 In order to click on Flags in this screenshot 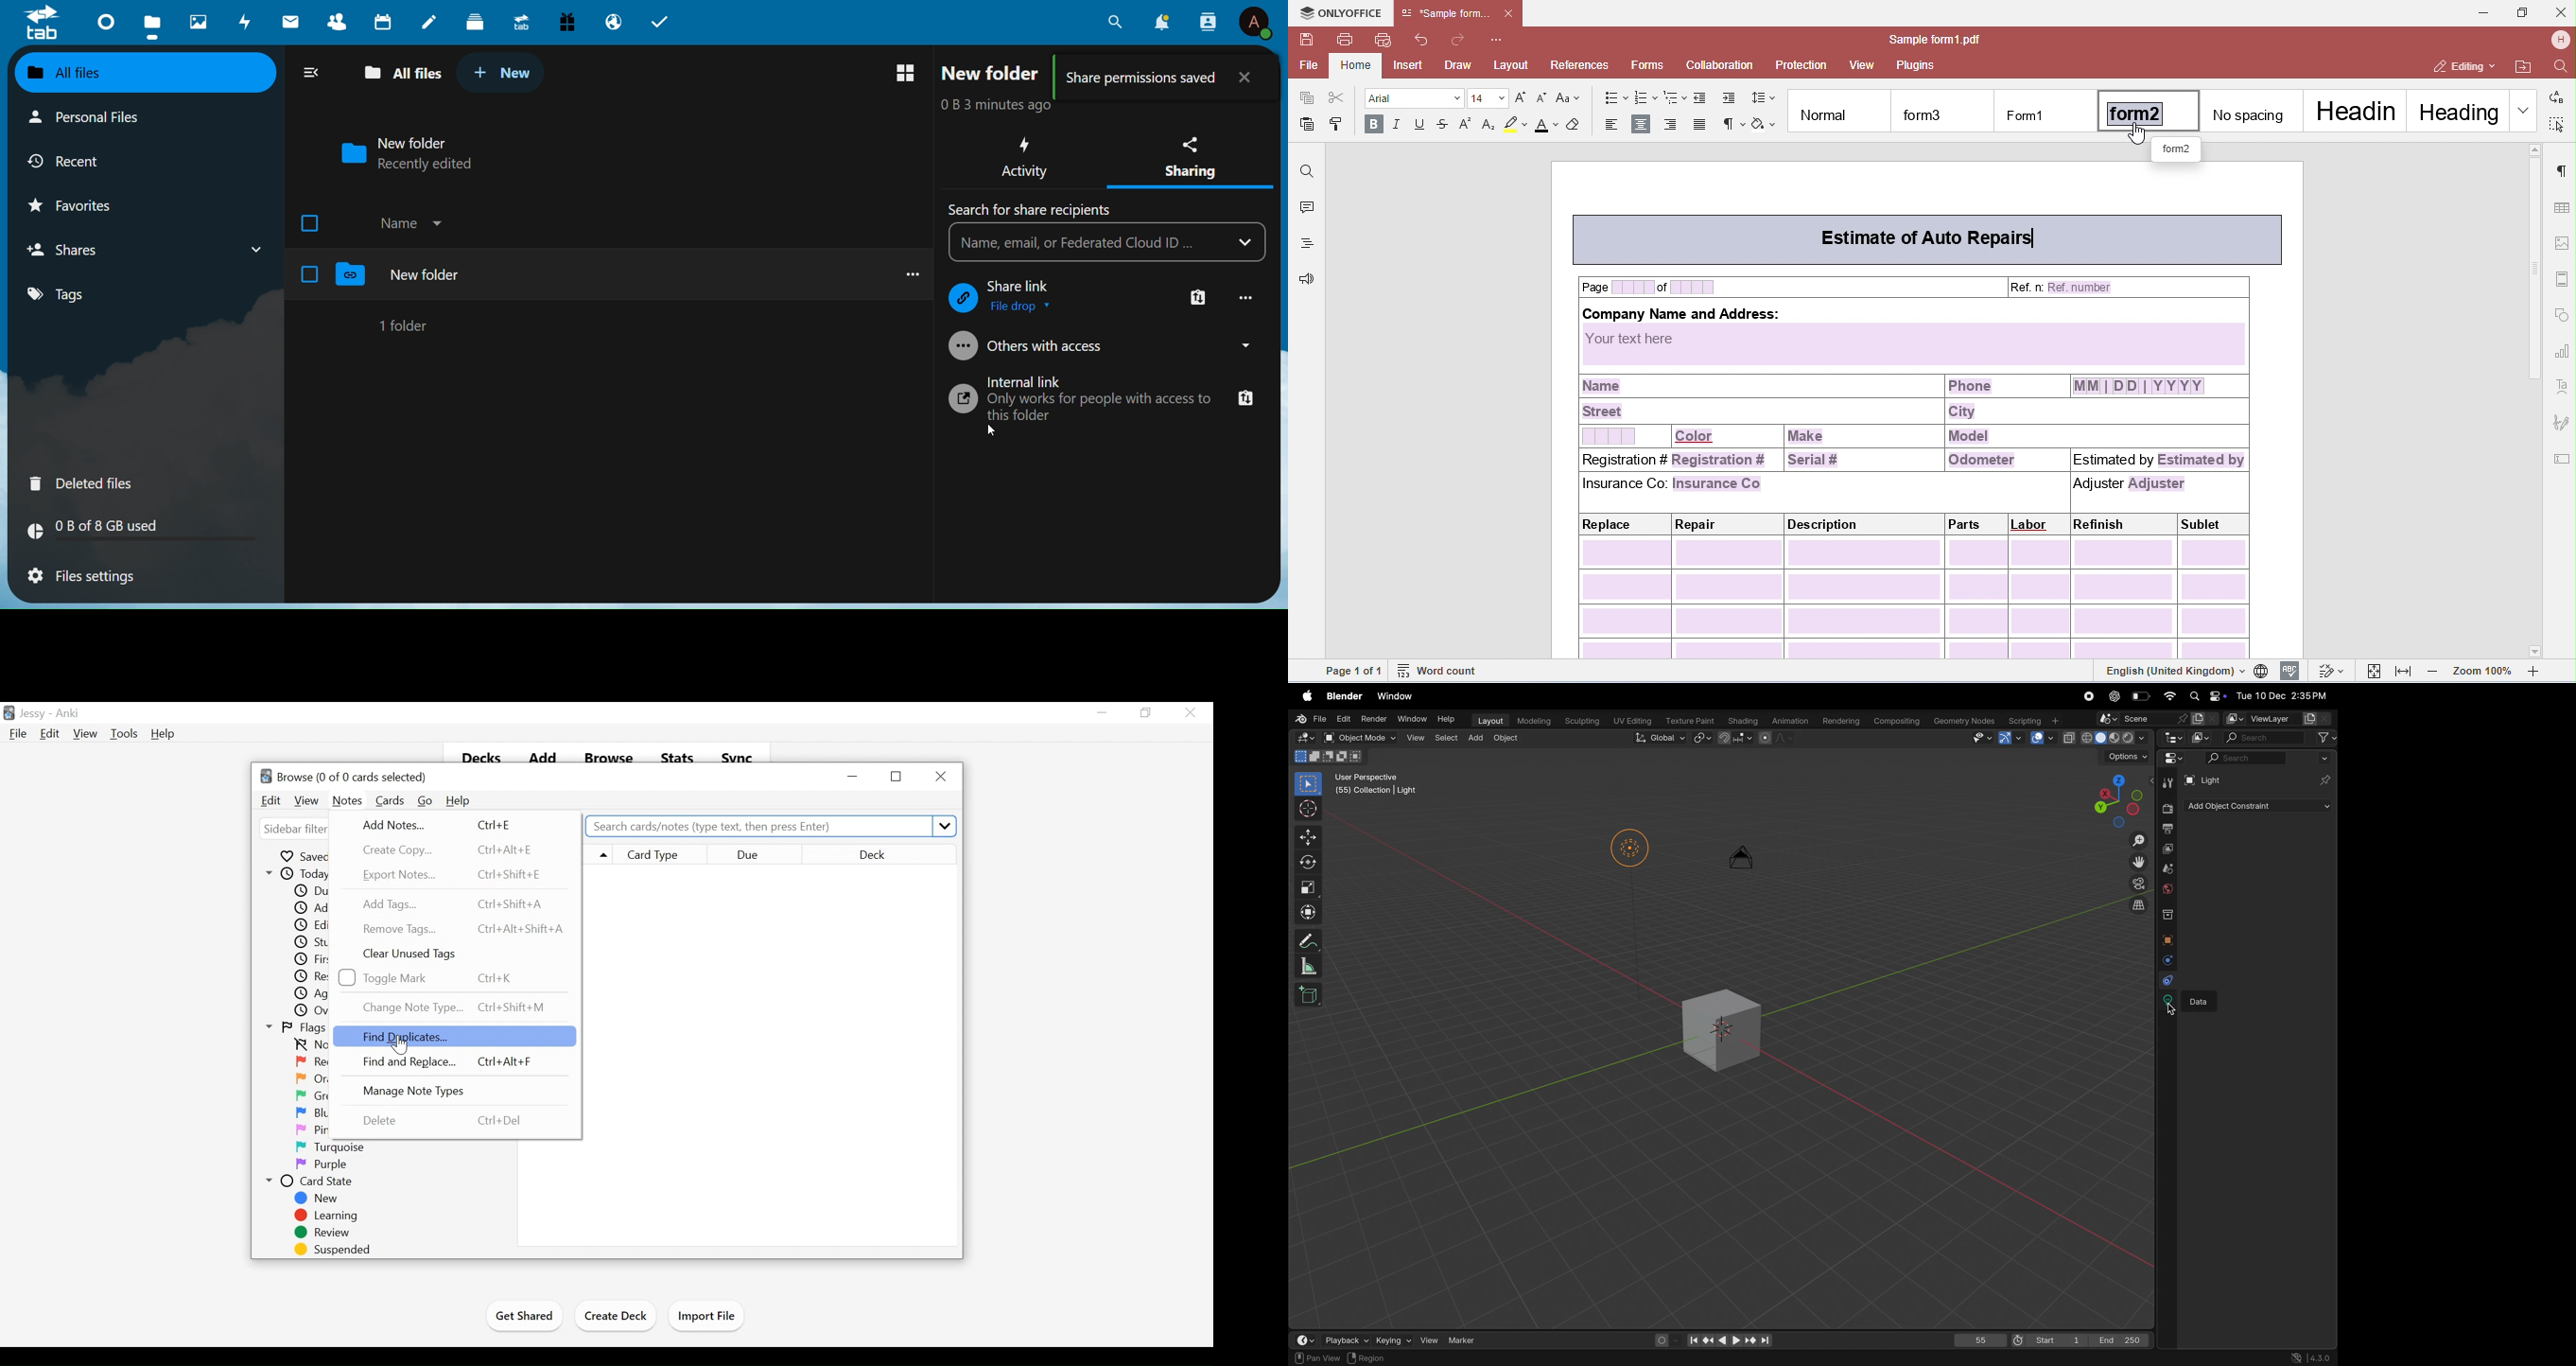, I will do `click(297, 1028)`.